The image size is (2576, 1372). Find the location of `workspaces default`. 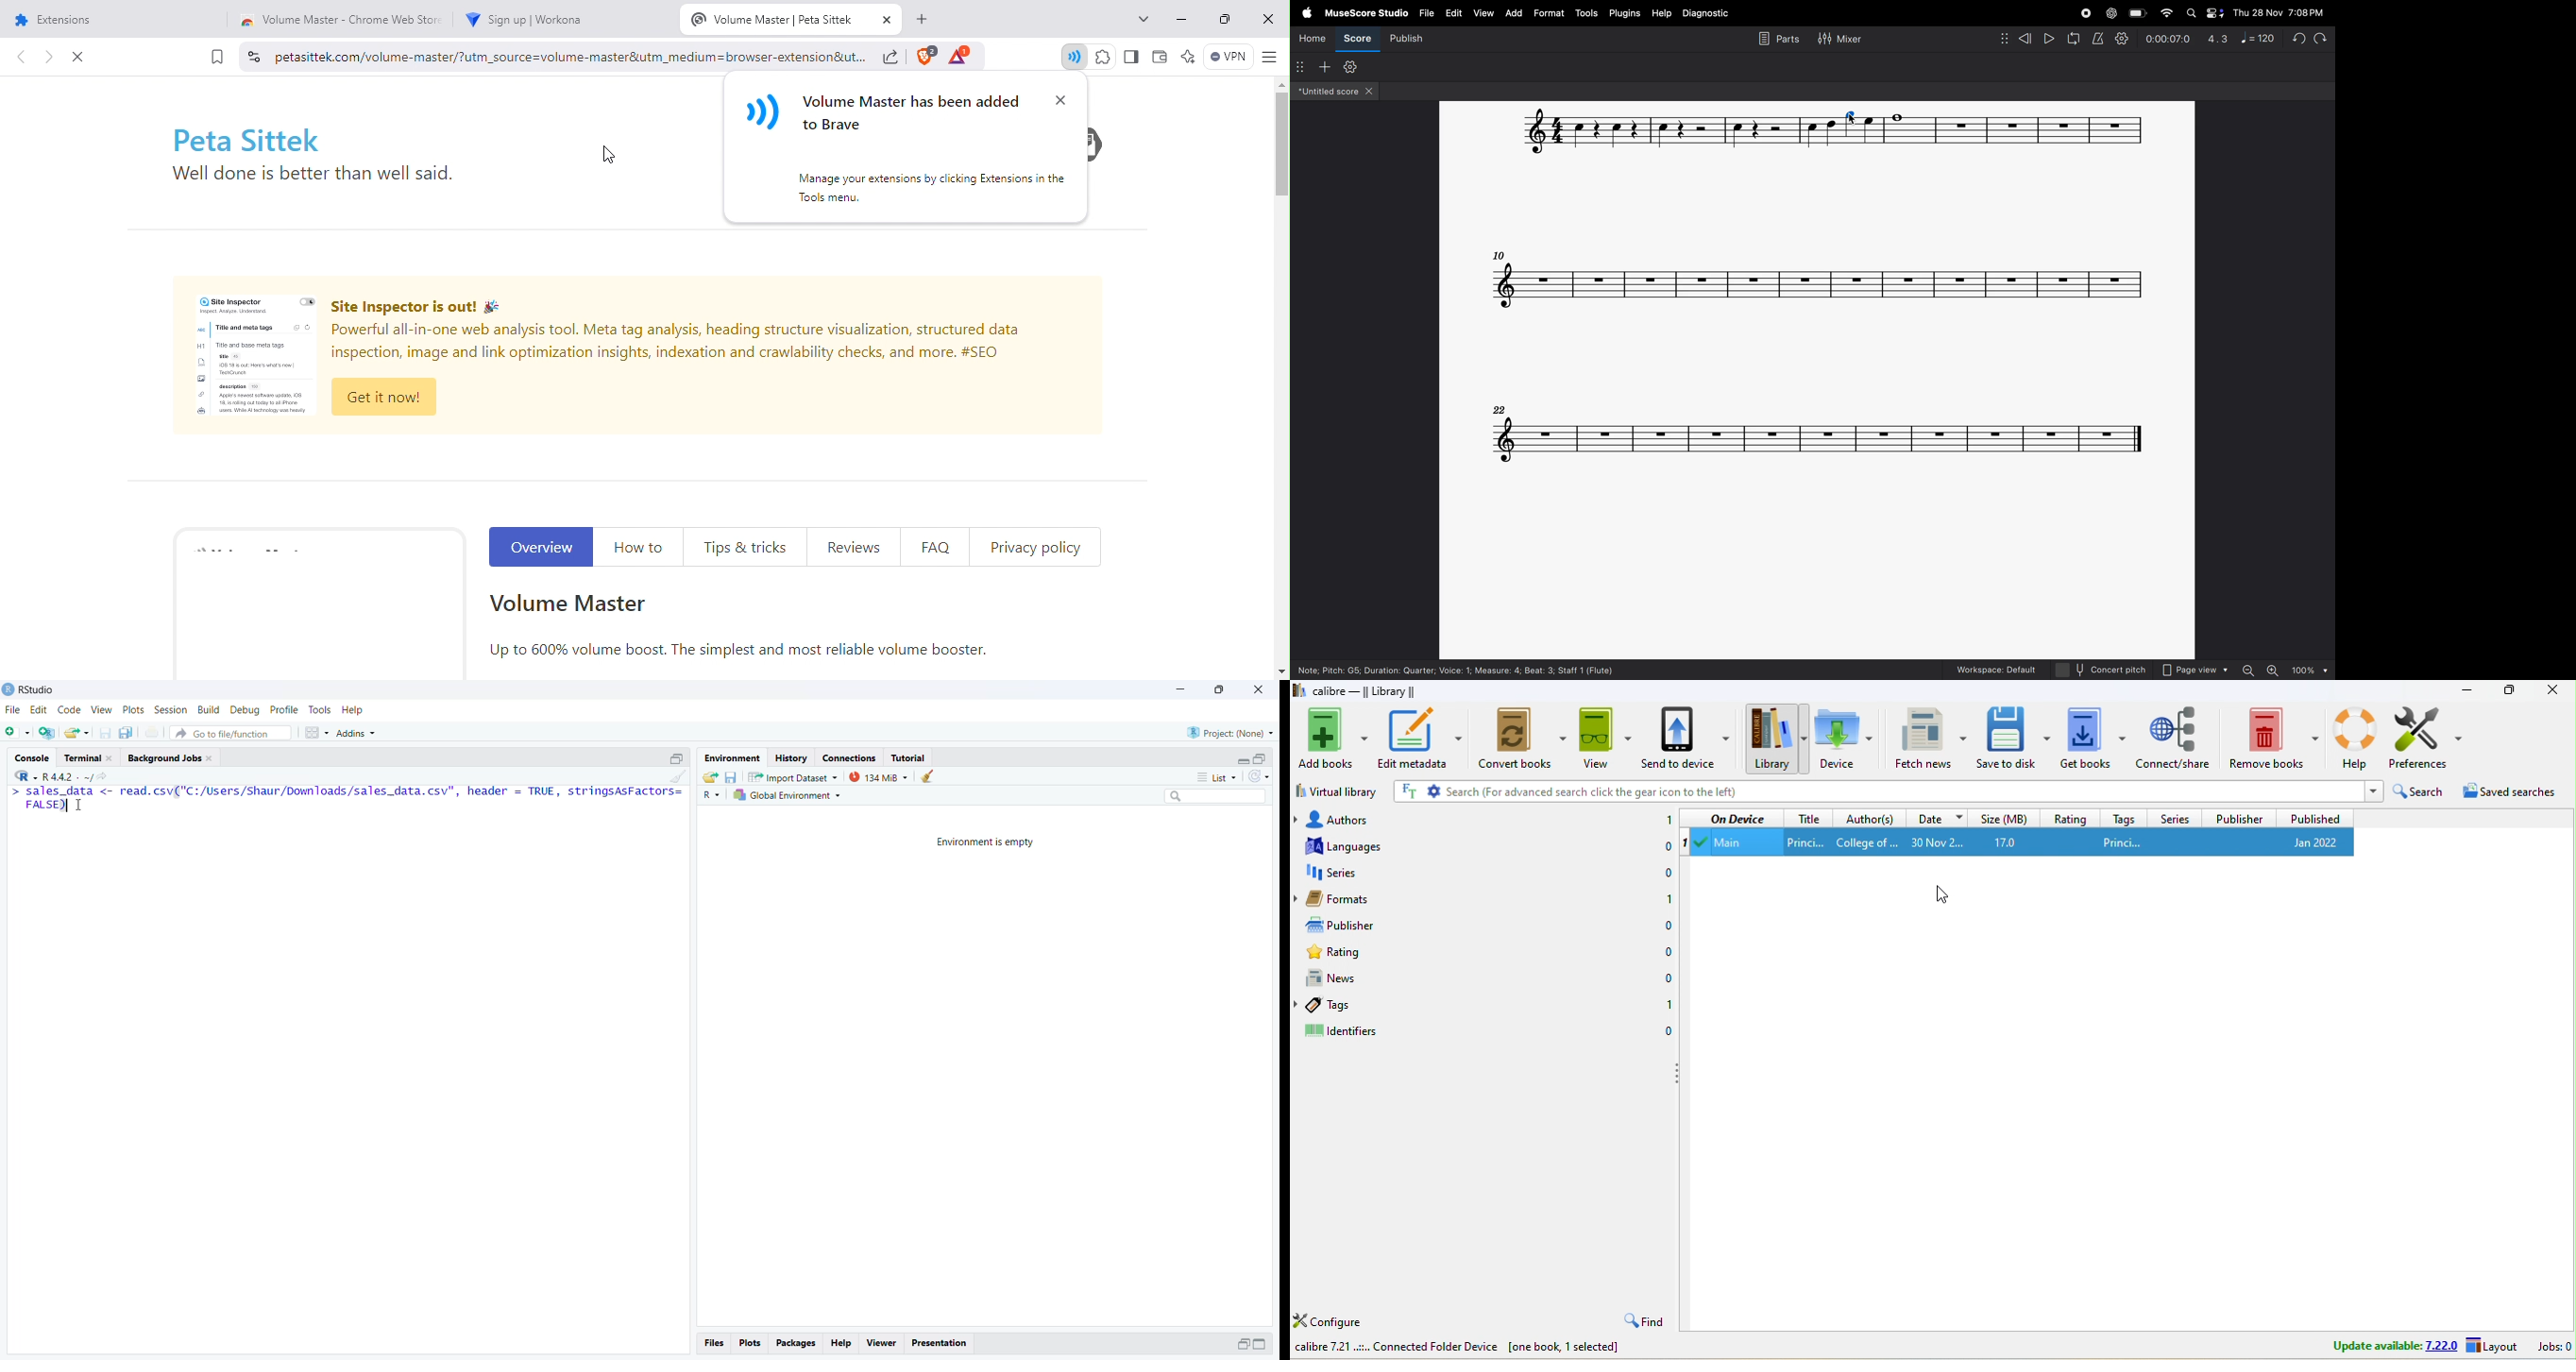

workspaces default is located at coordinates (1992, 667).